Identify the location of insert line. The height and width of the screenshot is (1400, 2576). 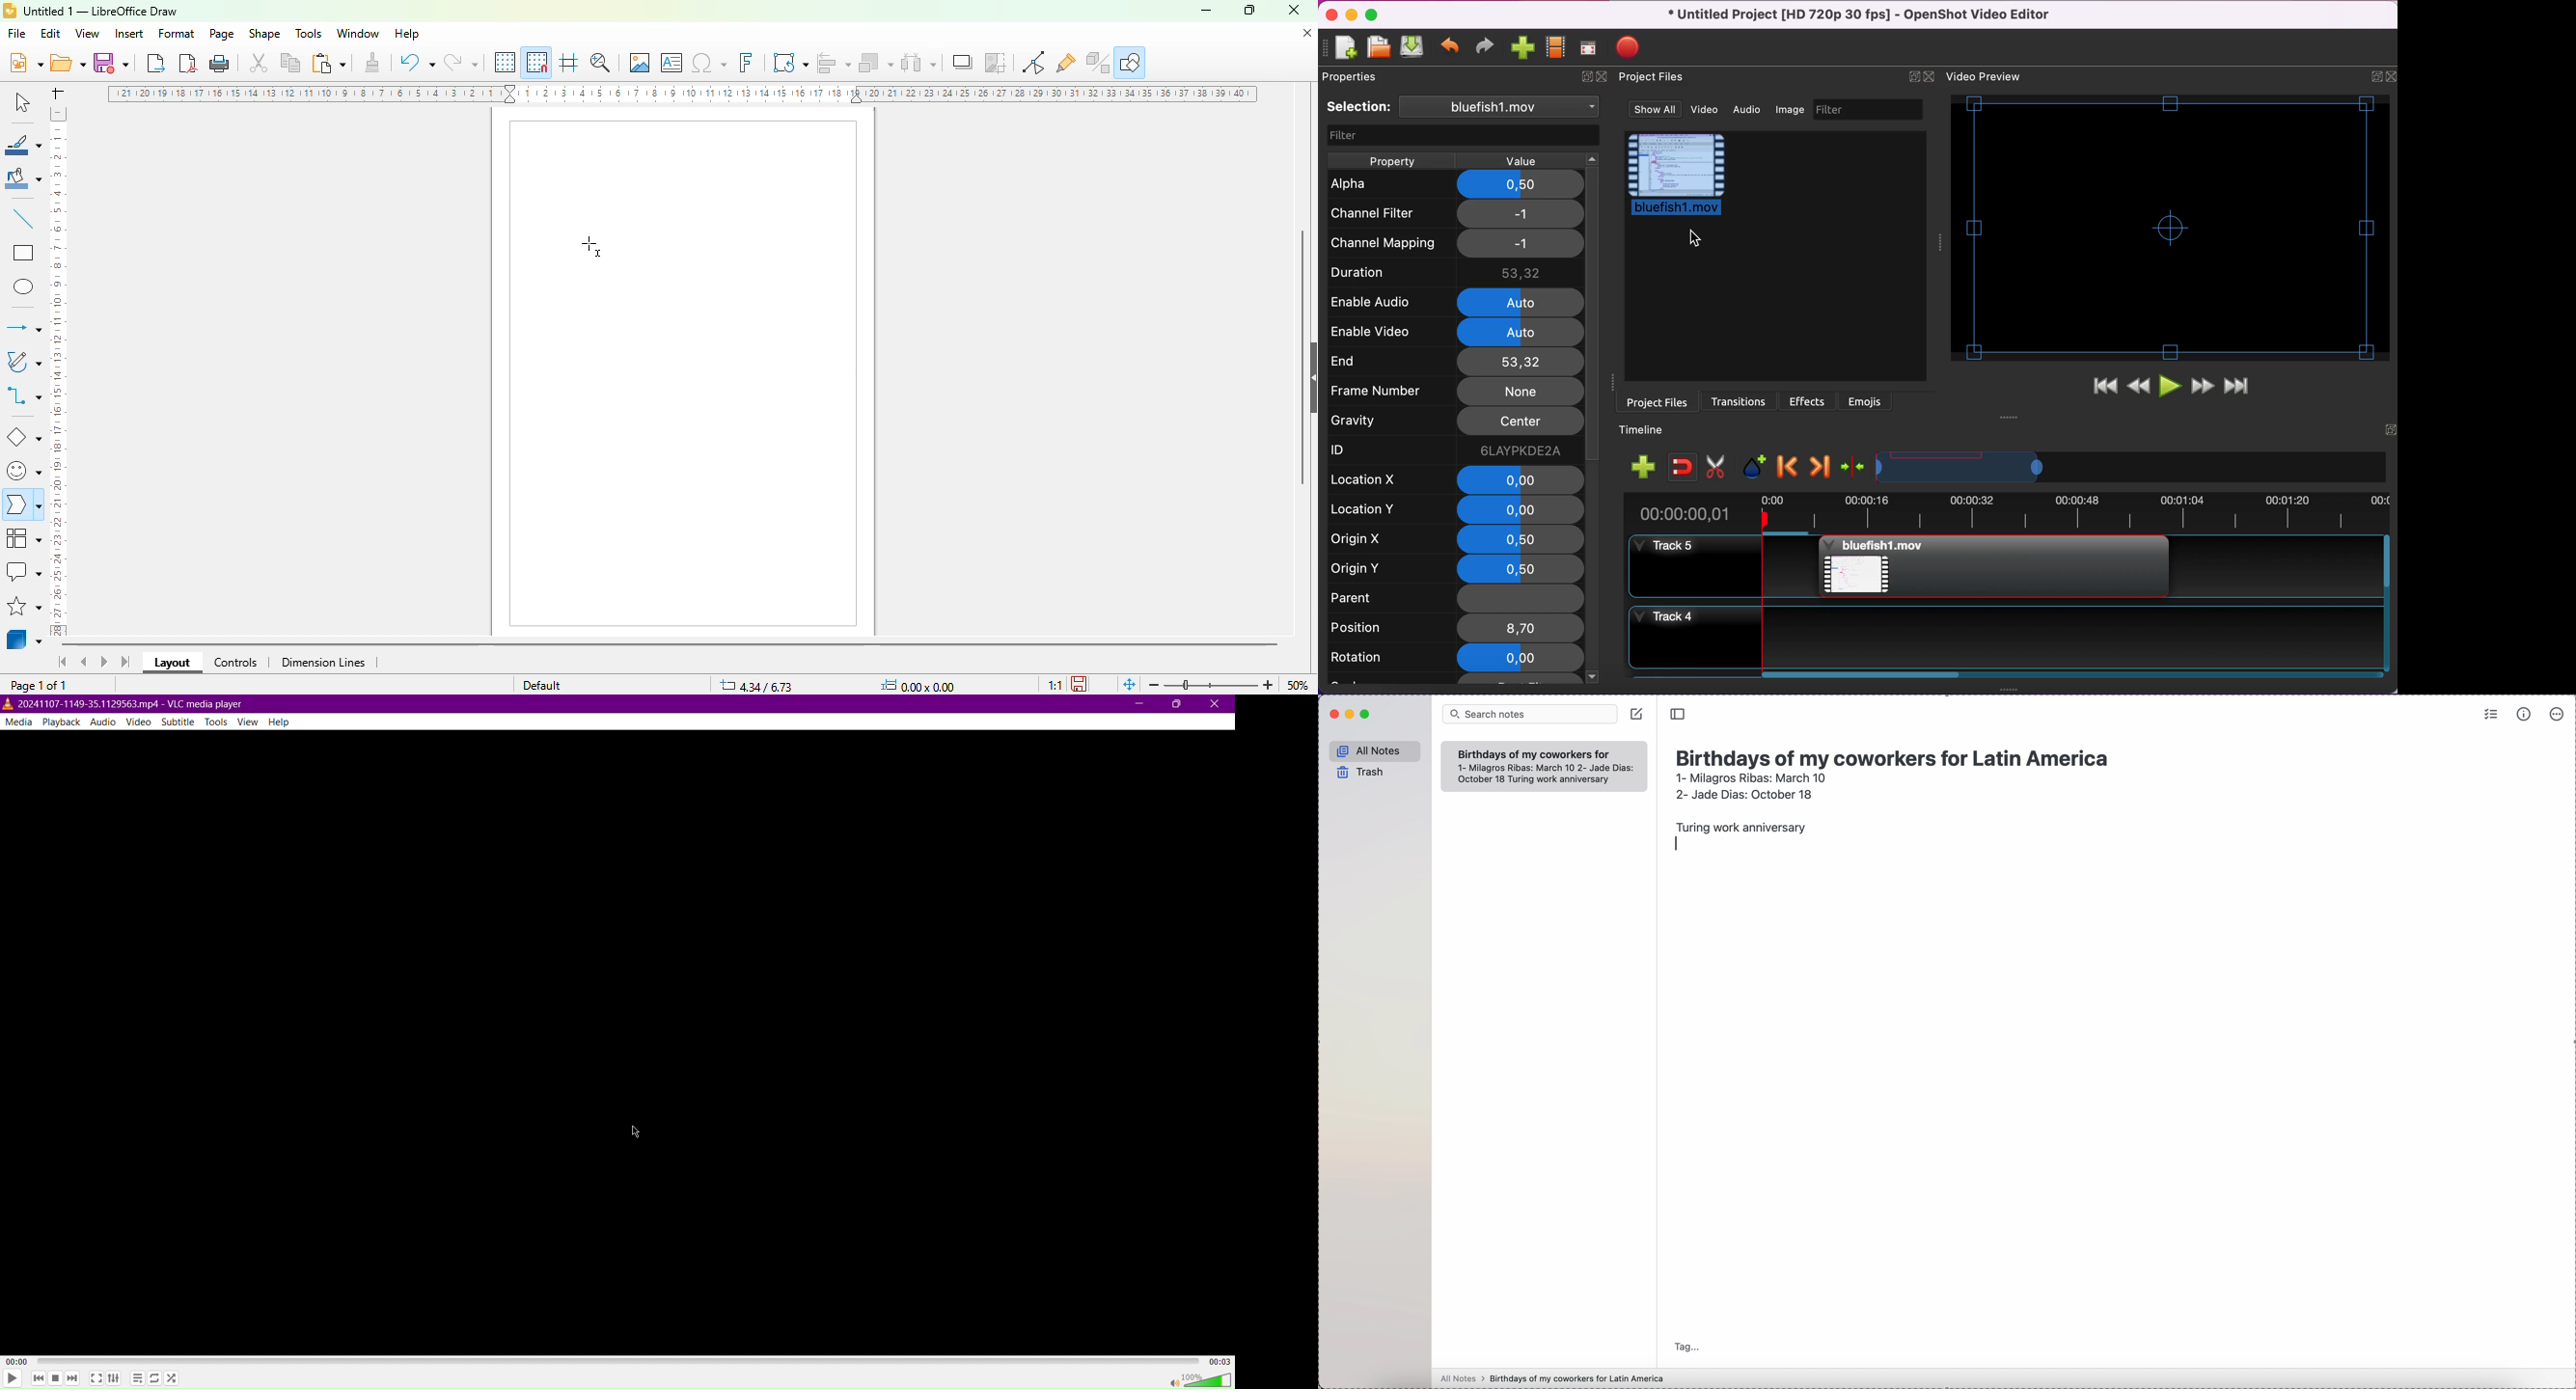
(24, 218).